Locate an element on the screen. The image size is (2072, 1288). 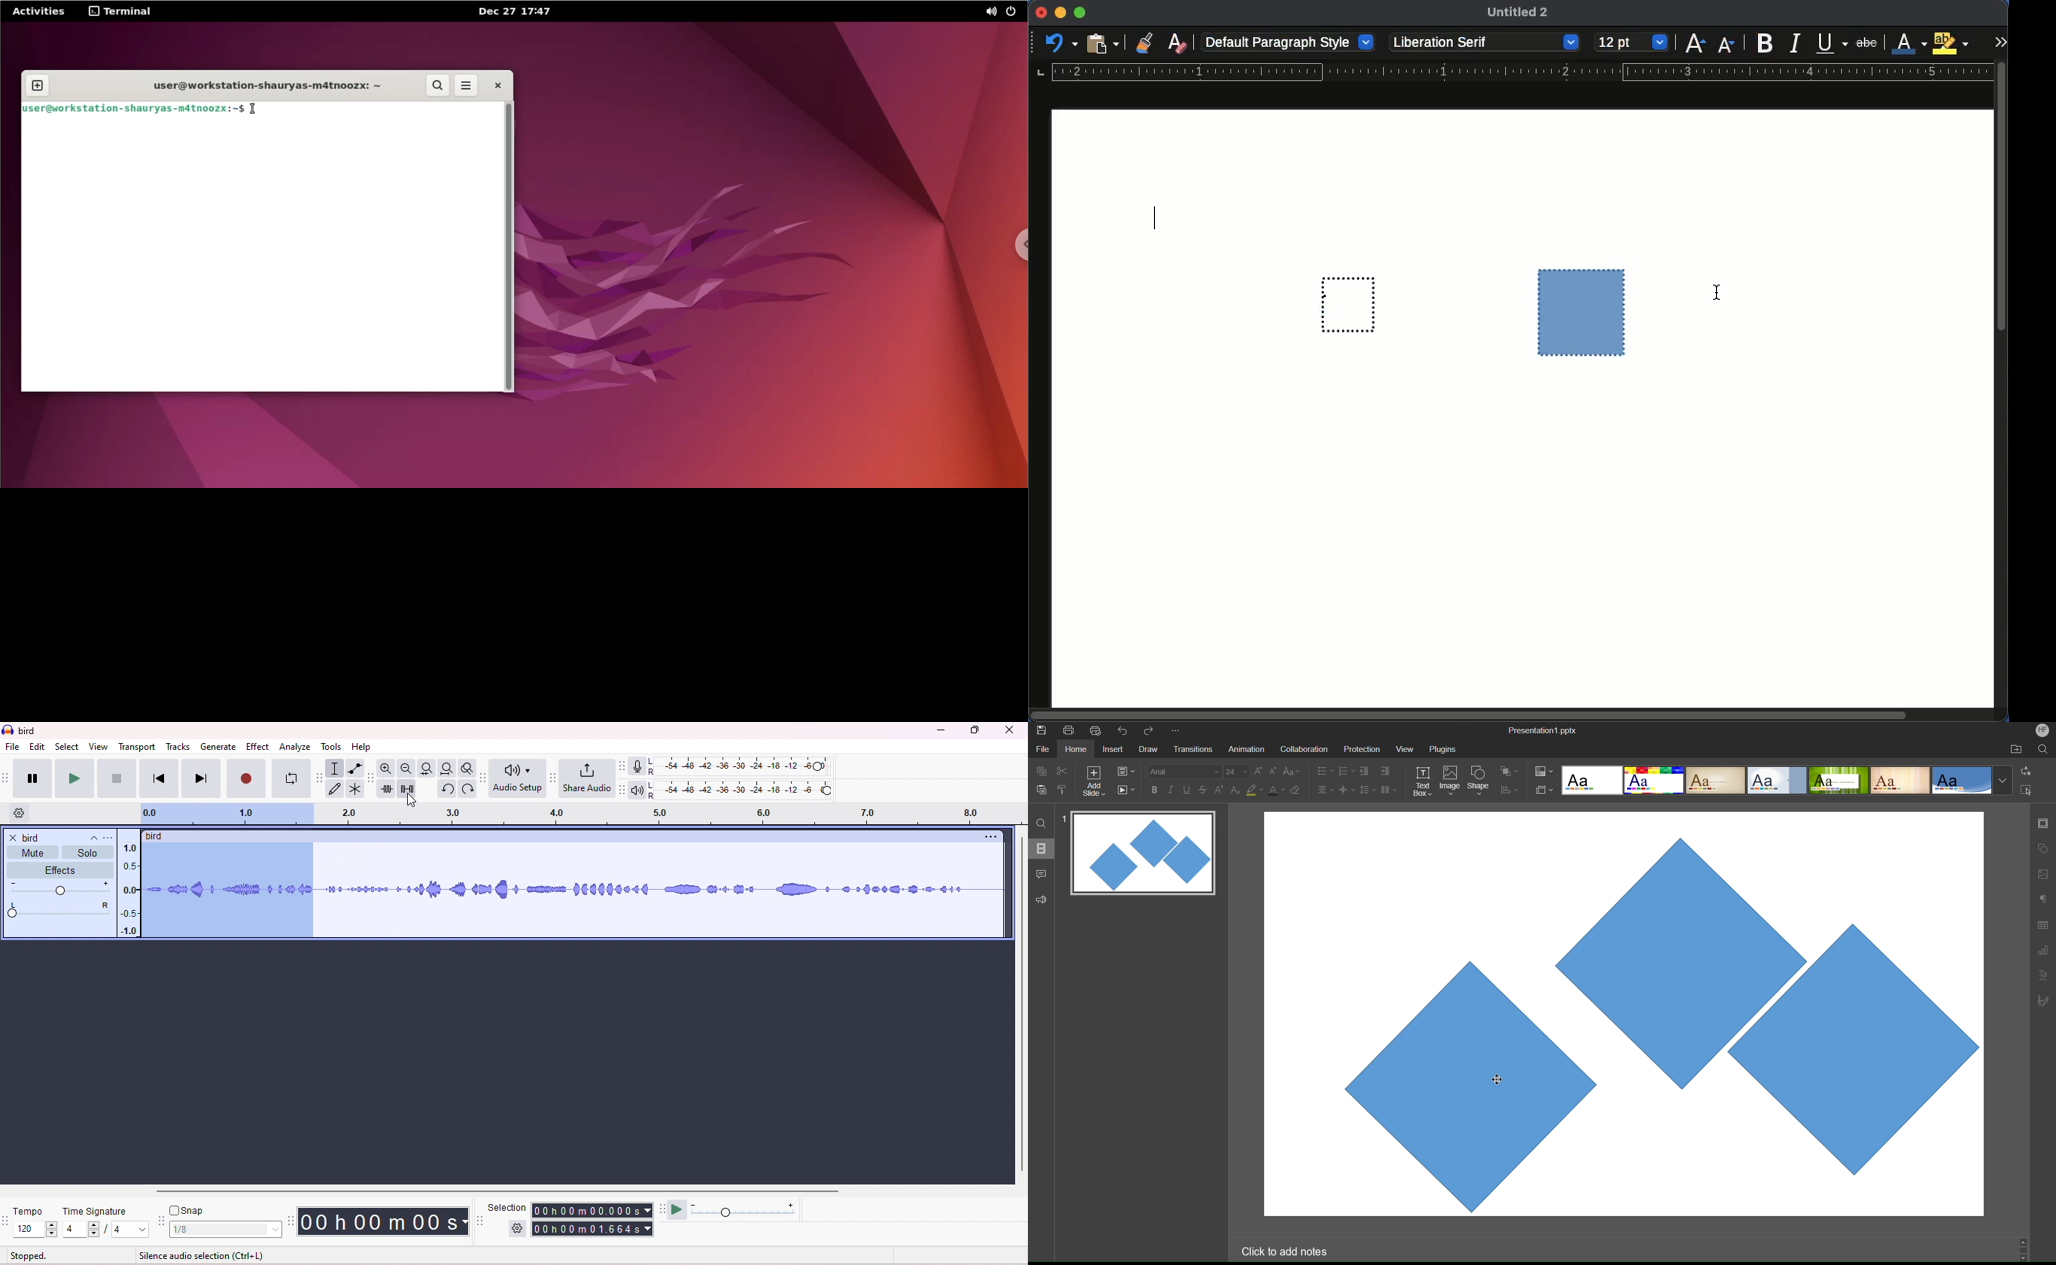
Align is located at coordinates (1509, 791).